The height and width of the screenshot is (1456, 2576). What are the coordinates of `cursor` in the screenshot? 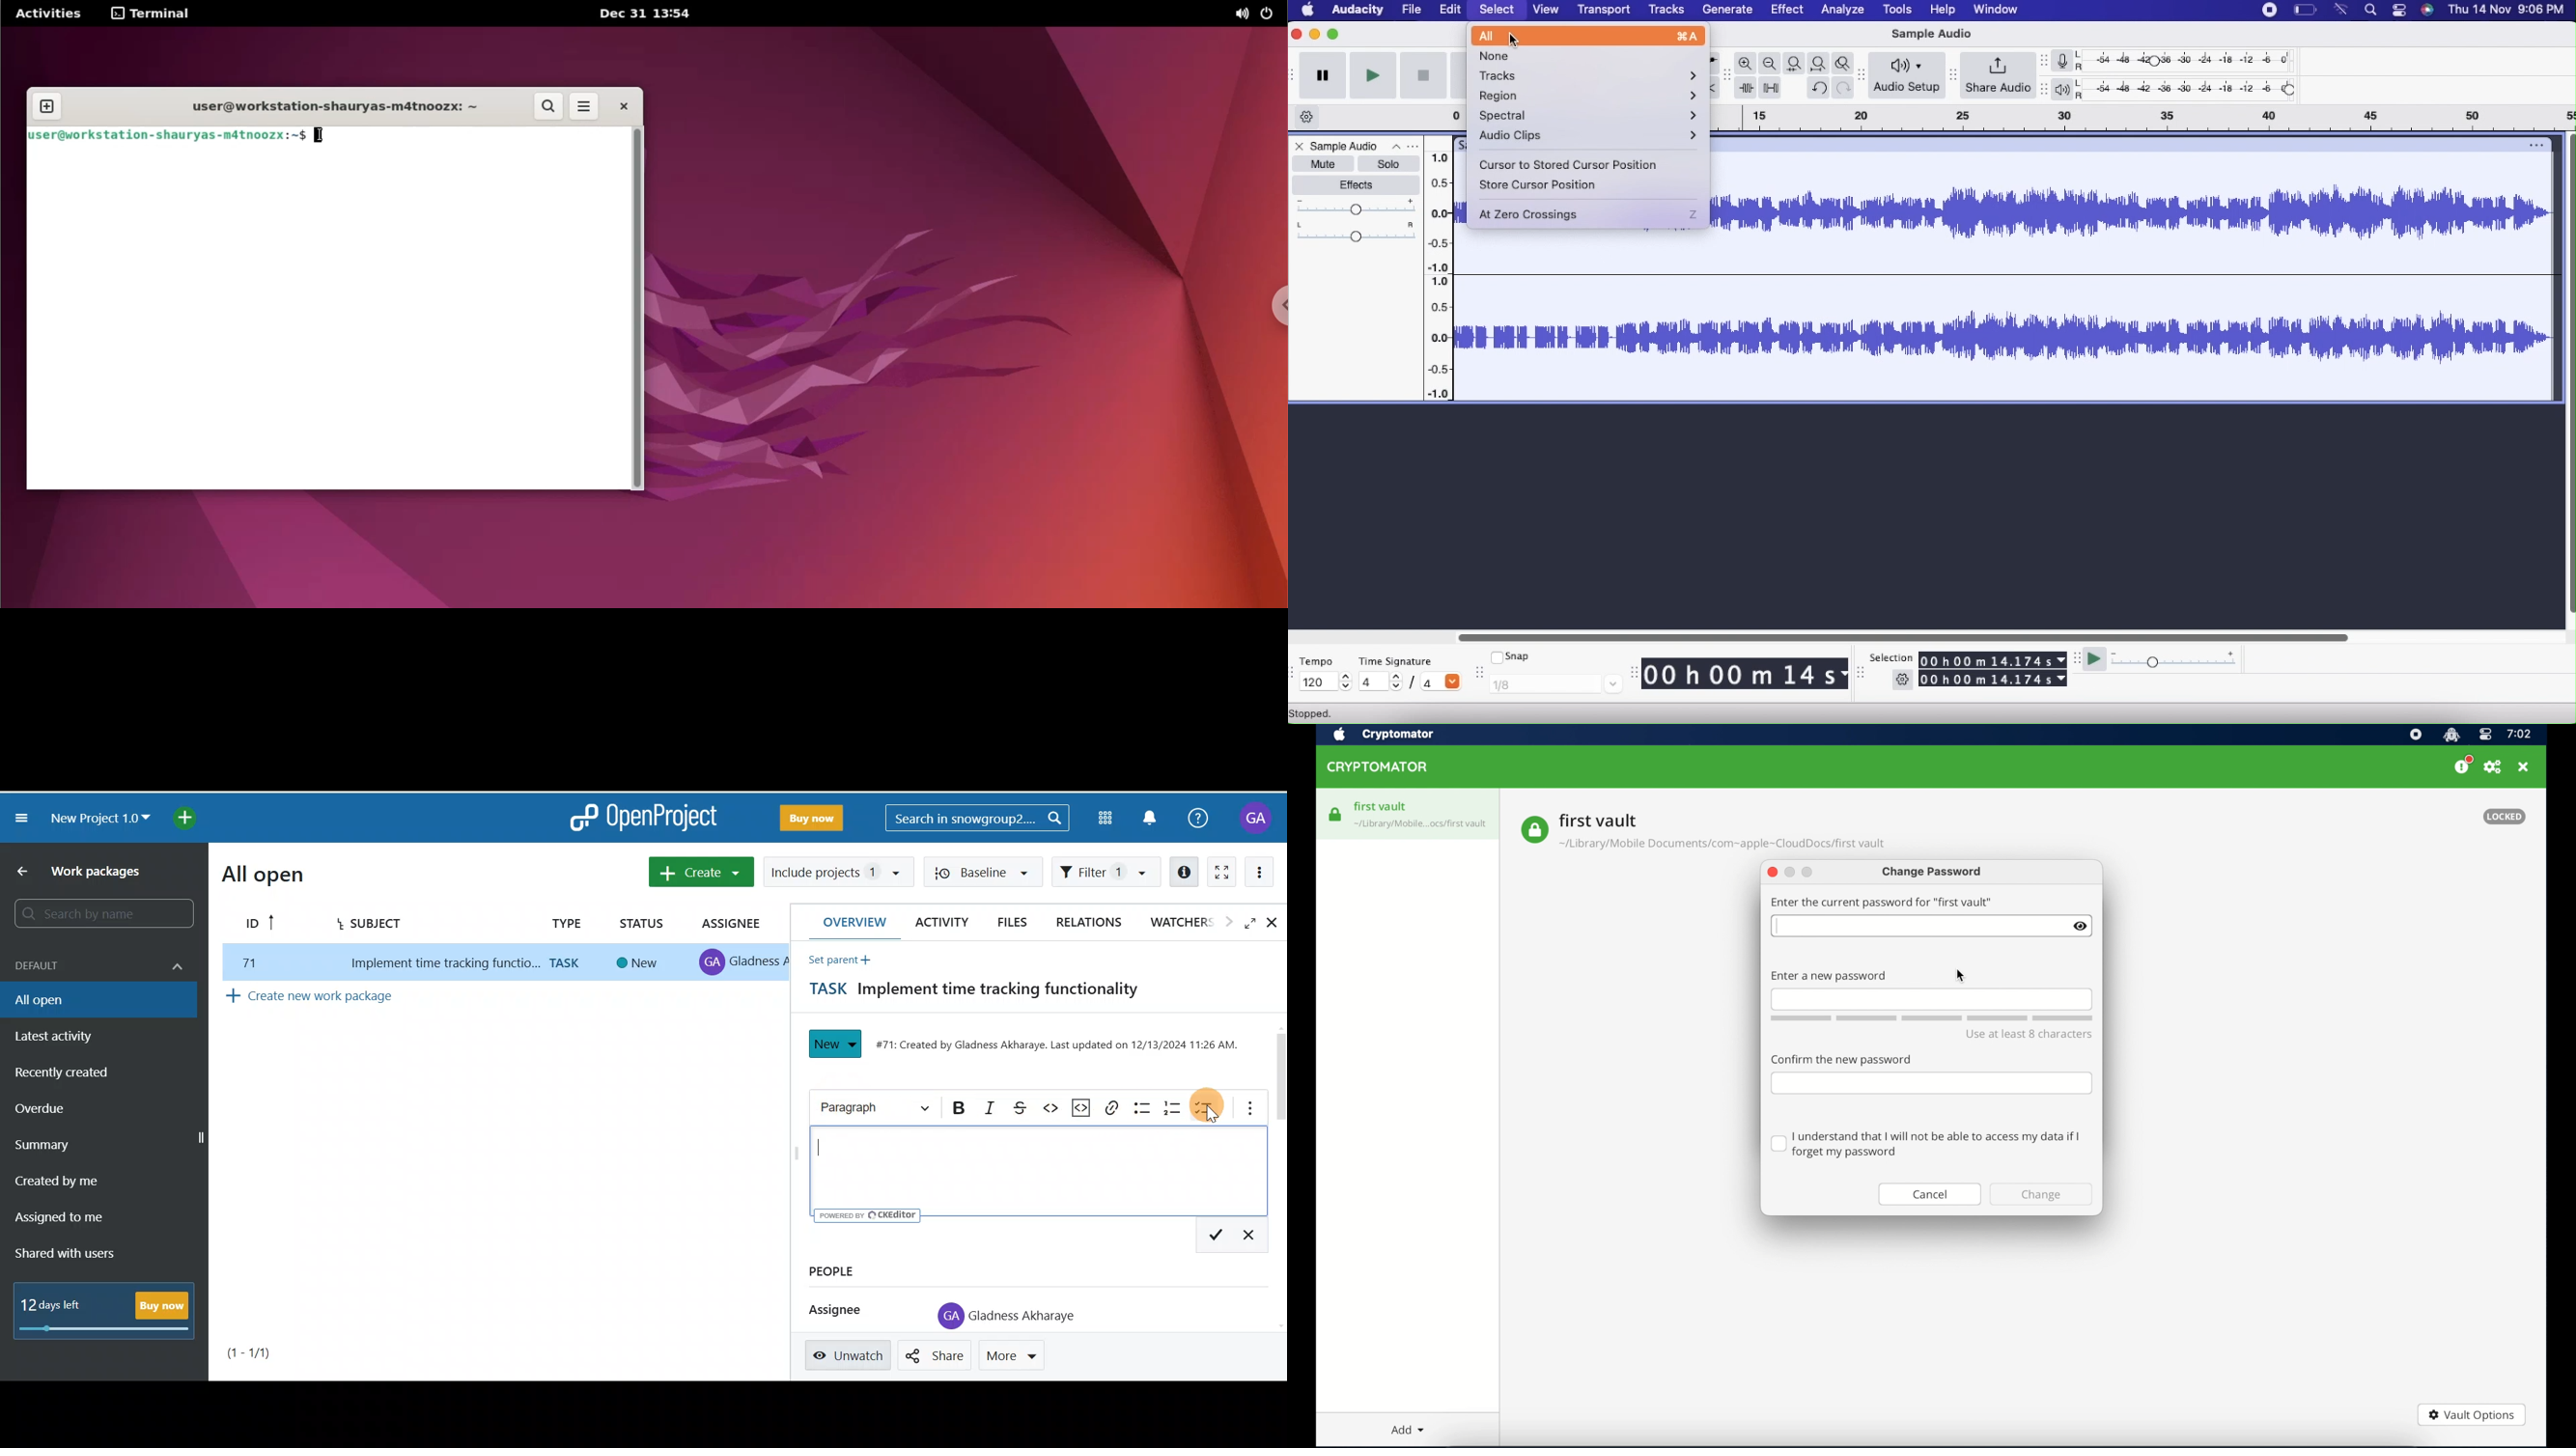 It's located at (1516, 41).